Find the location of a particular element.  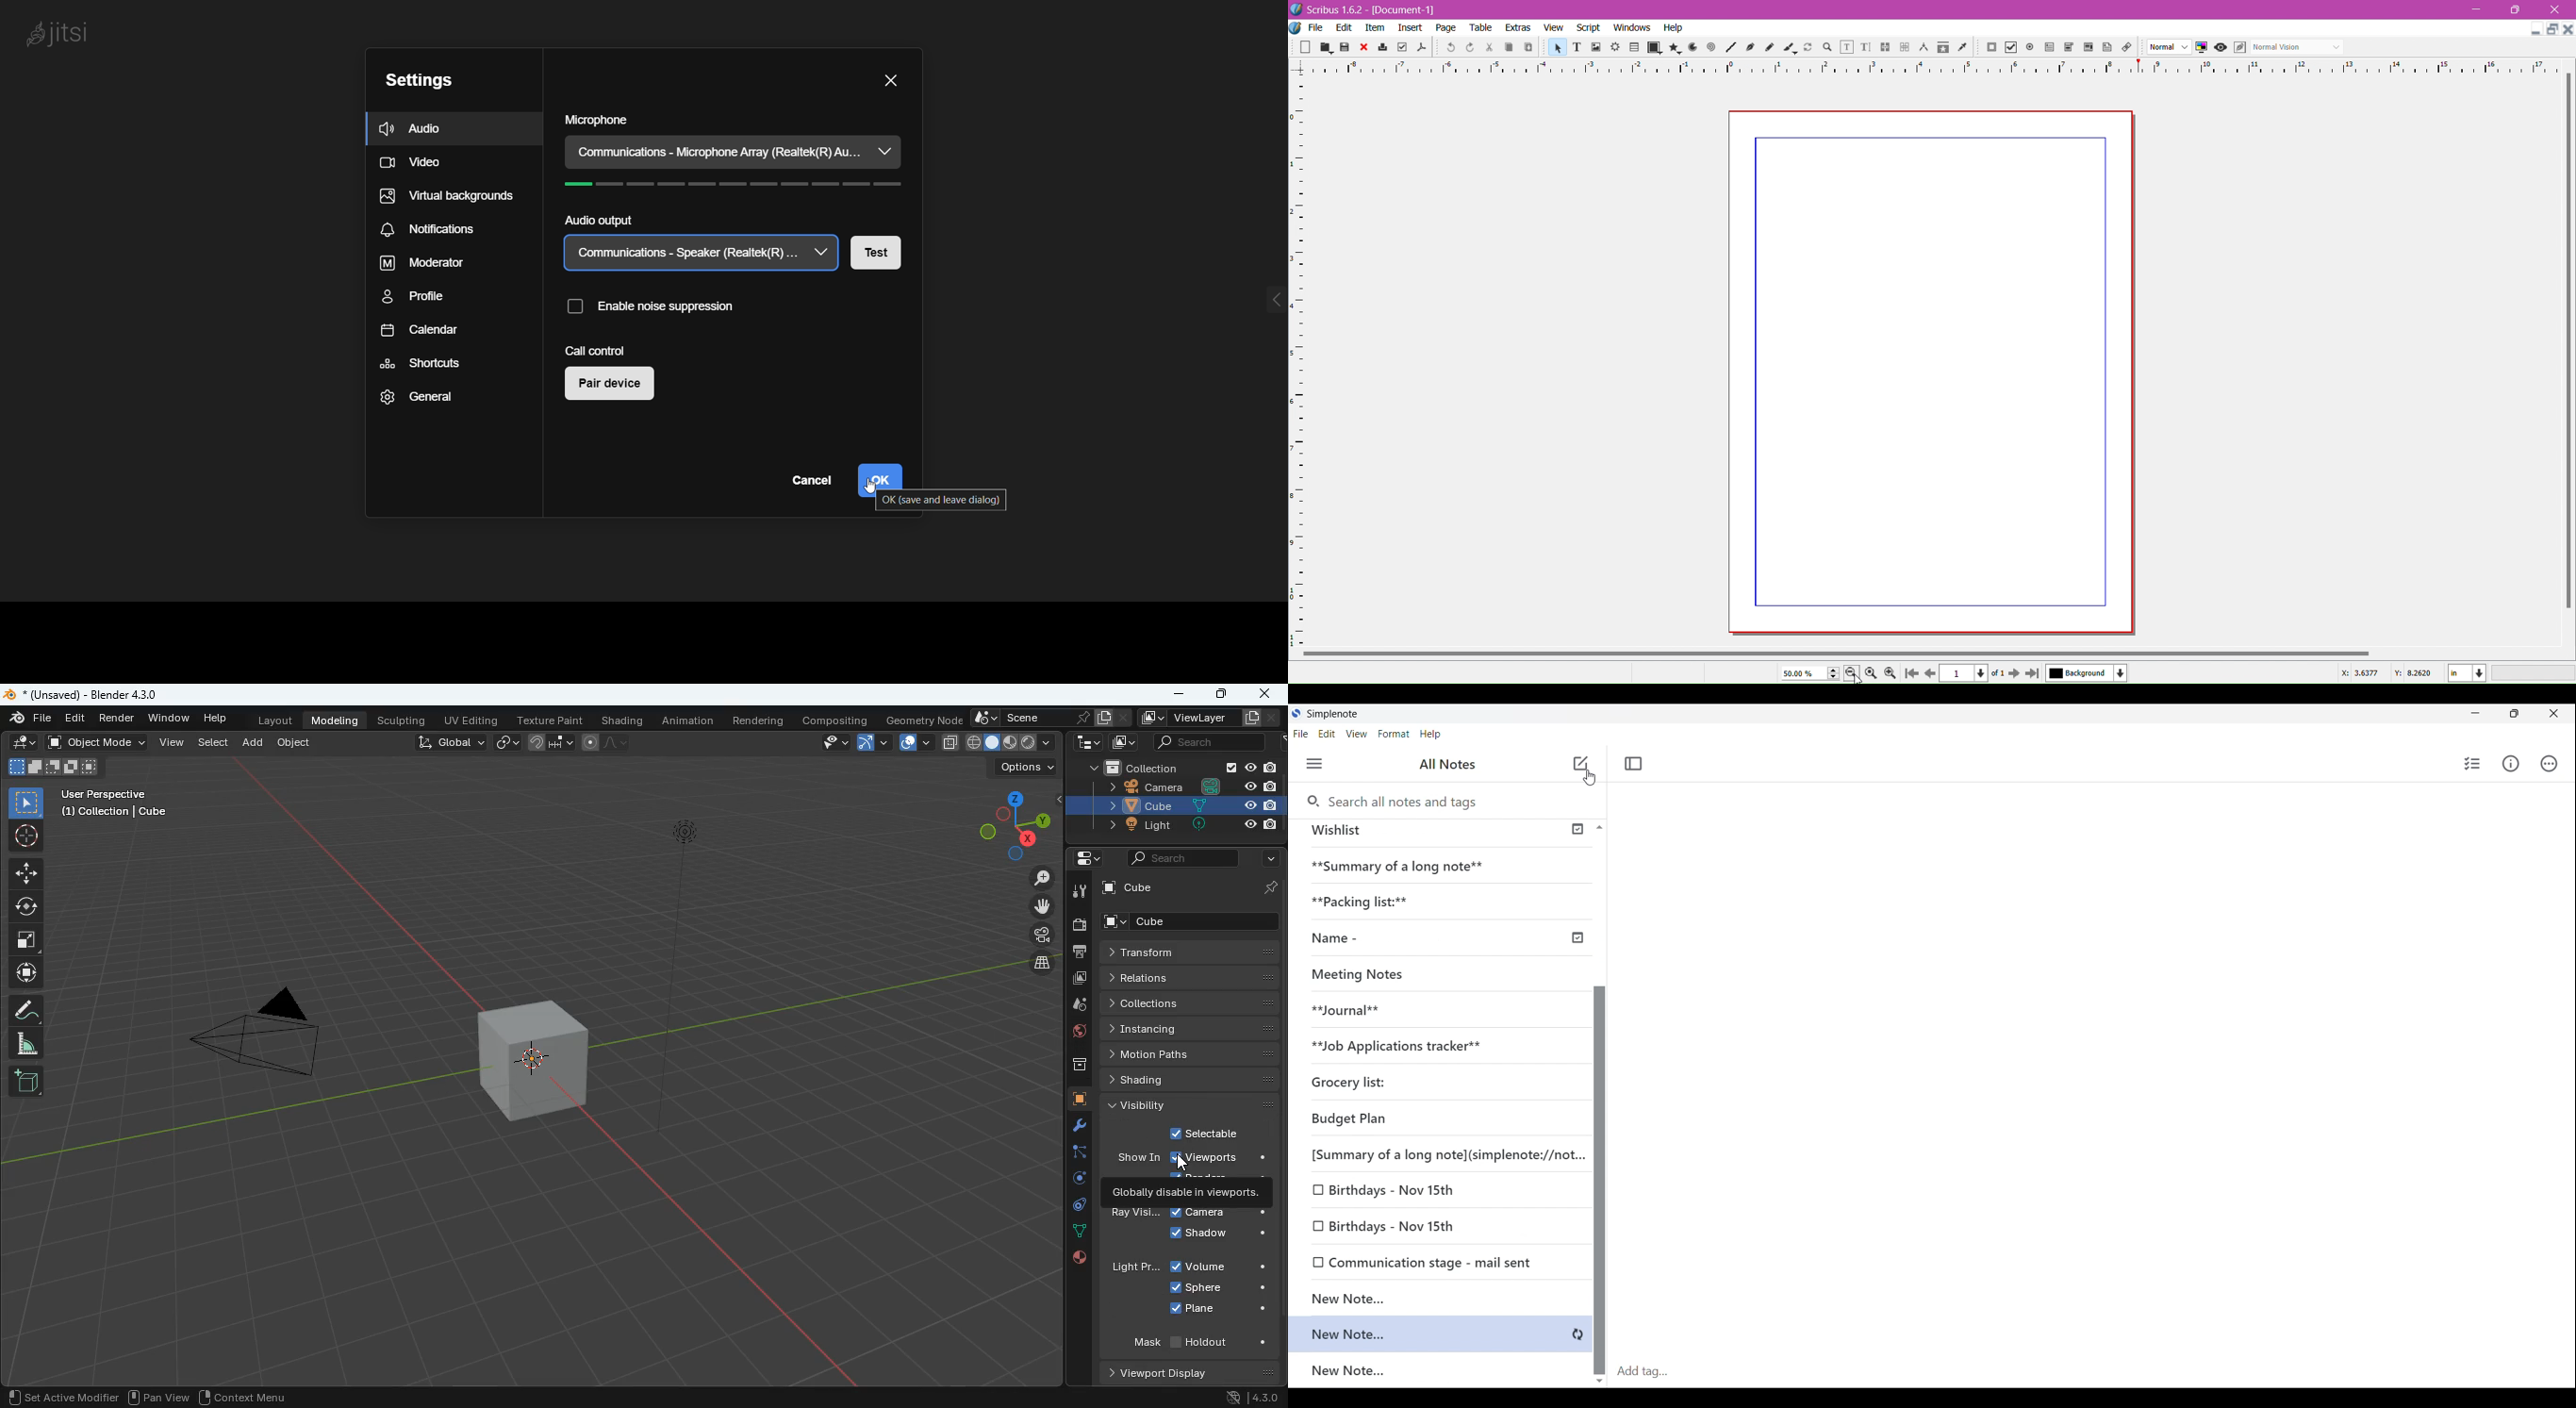

sculpting is located at coordinates (402, 720).